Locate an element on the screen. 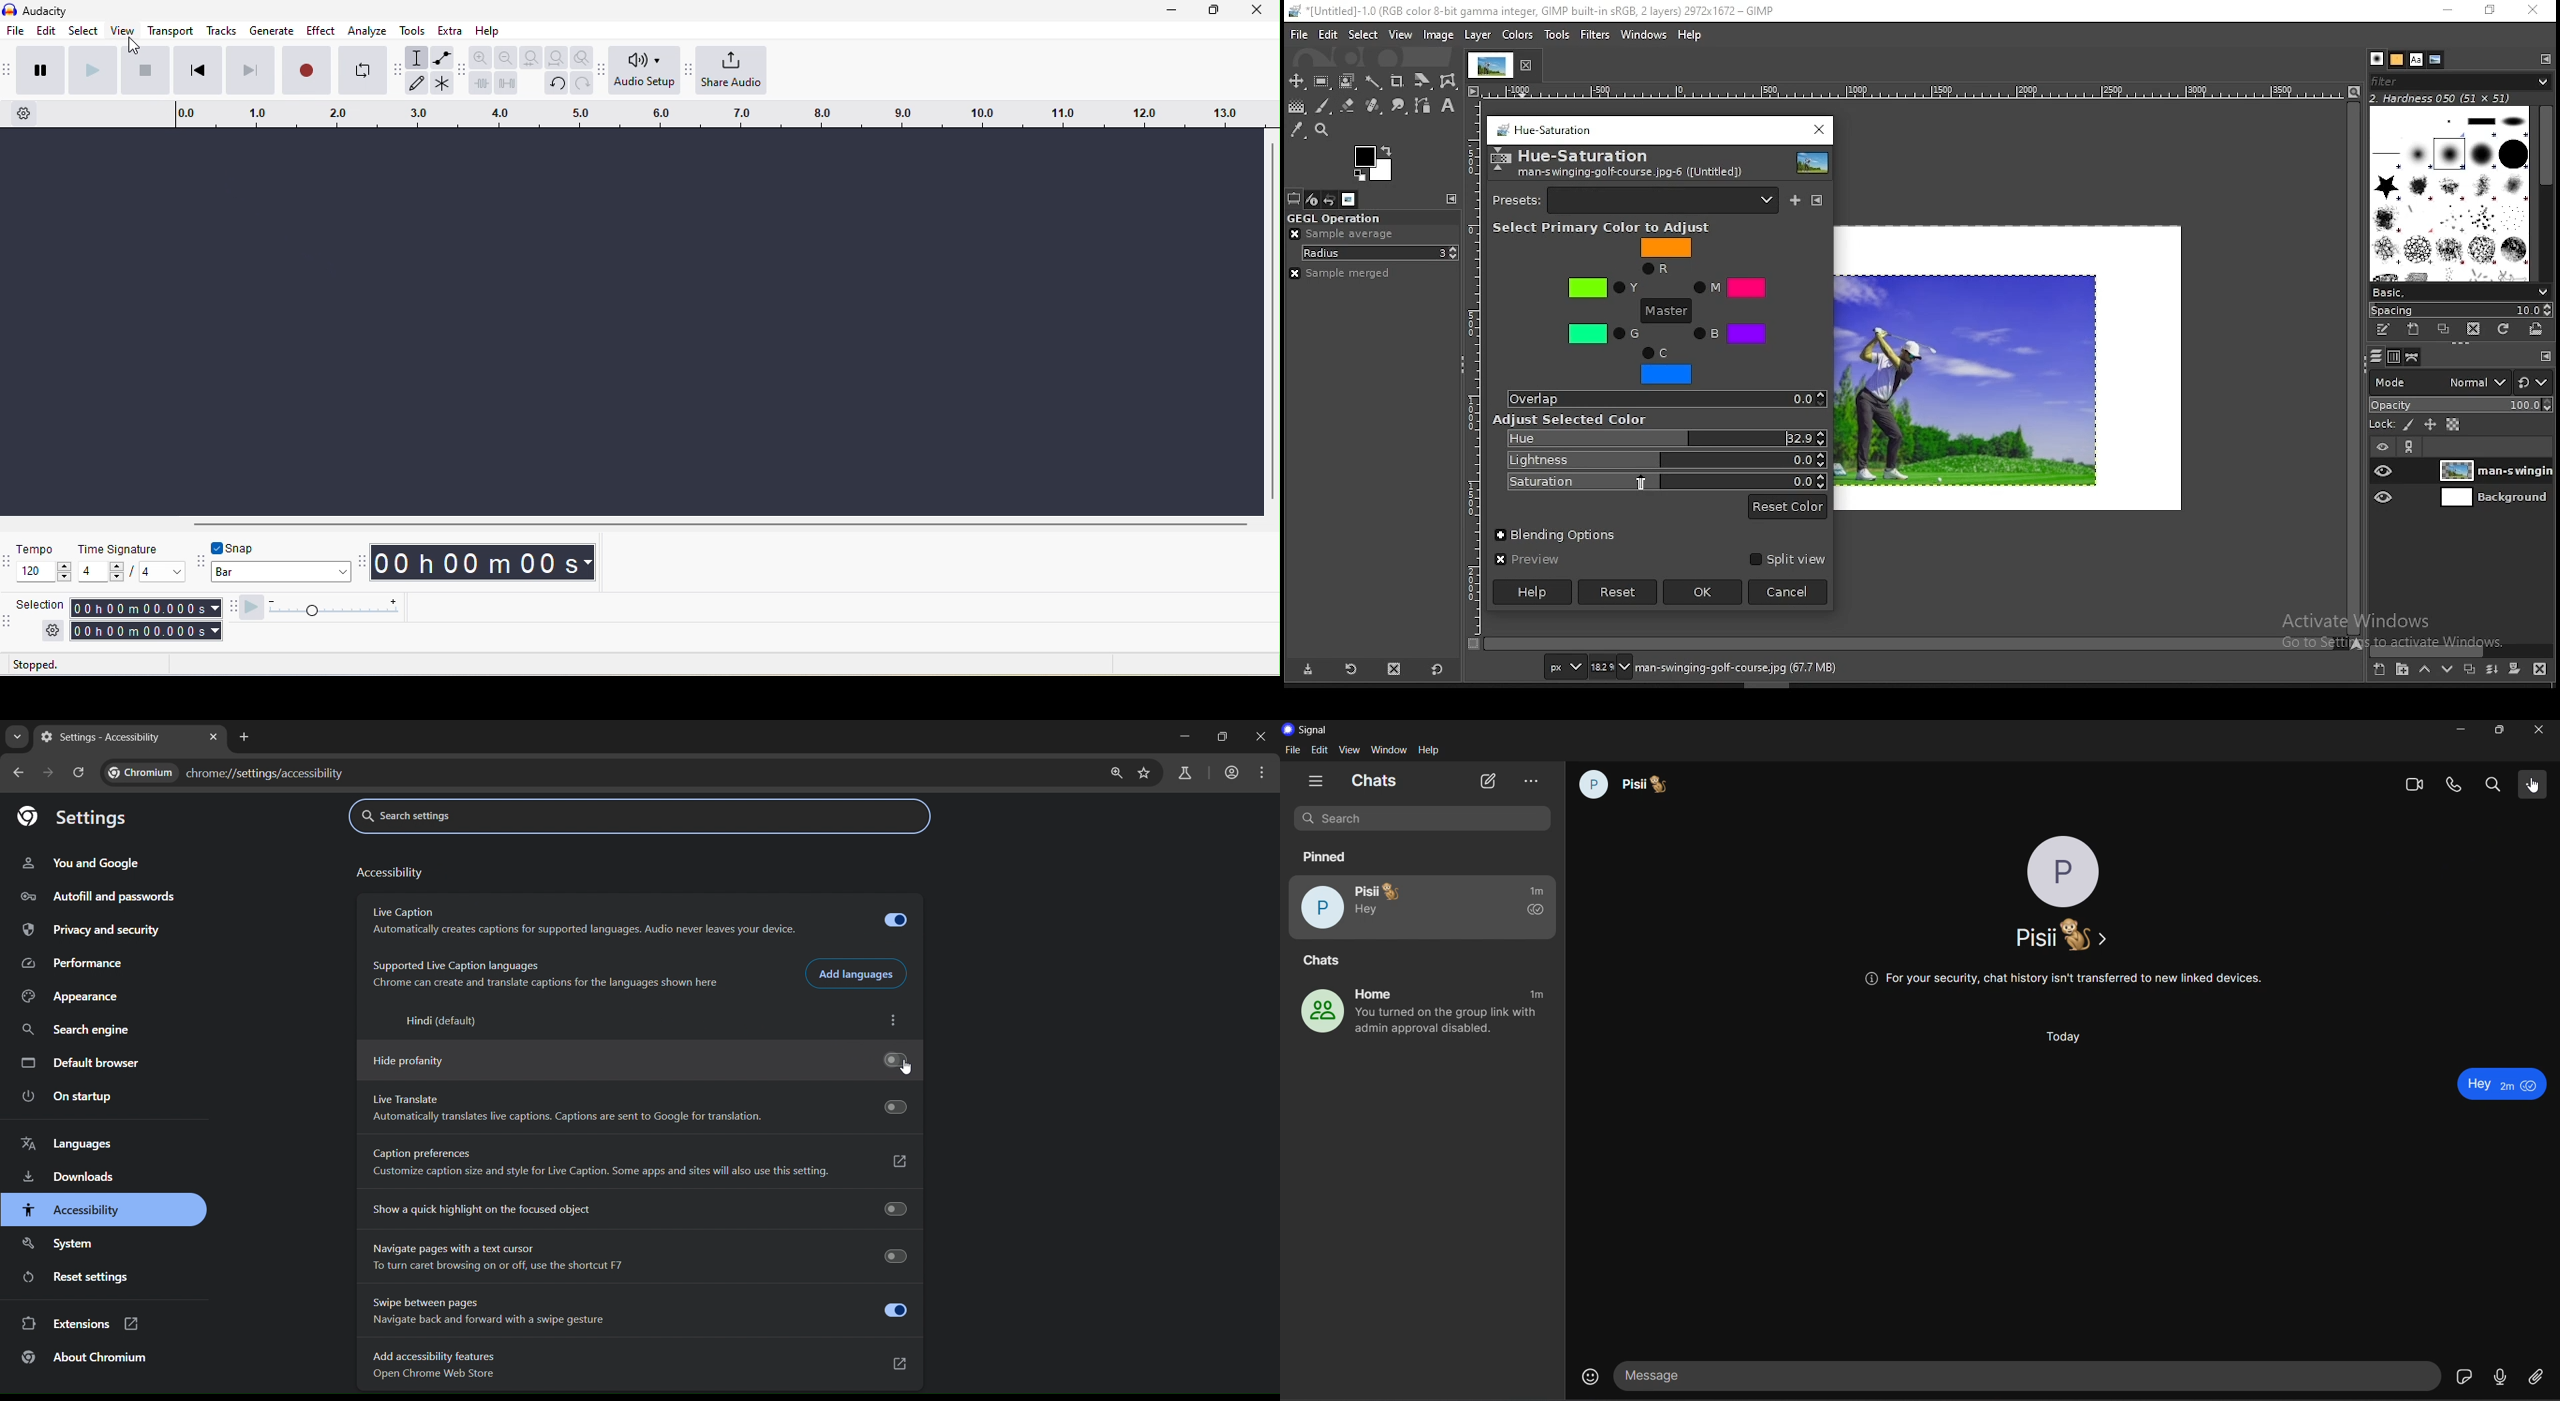  select is located at coordinates (1363, 33).